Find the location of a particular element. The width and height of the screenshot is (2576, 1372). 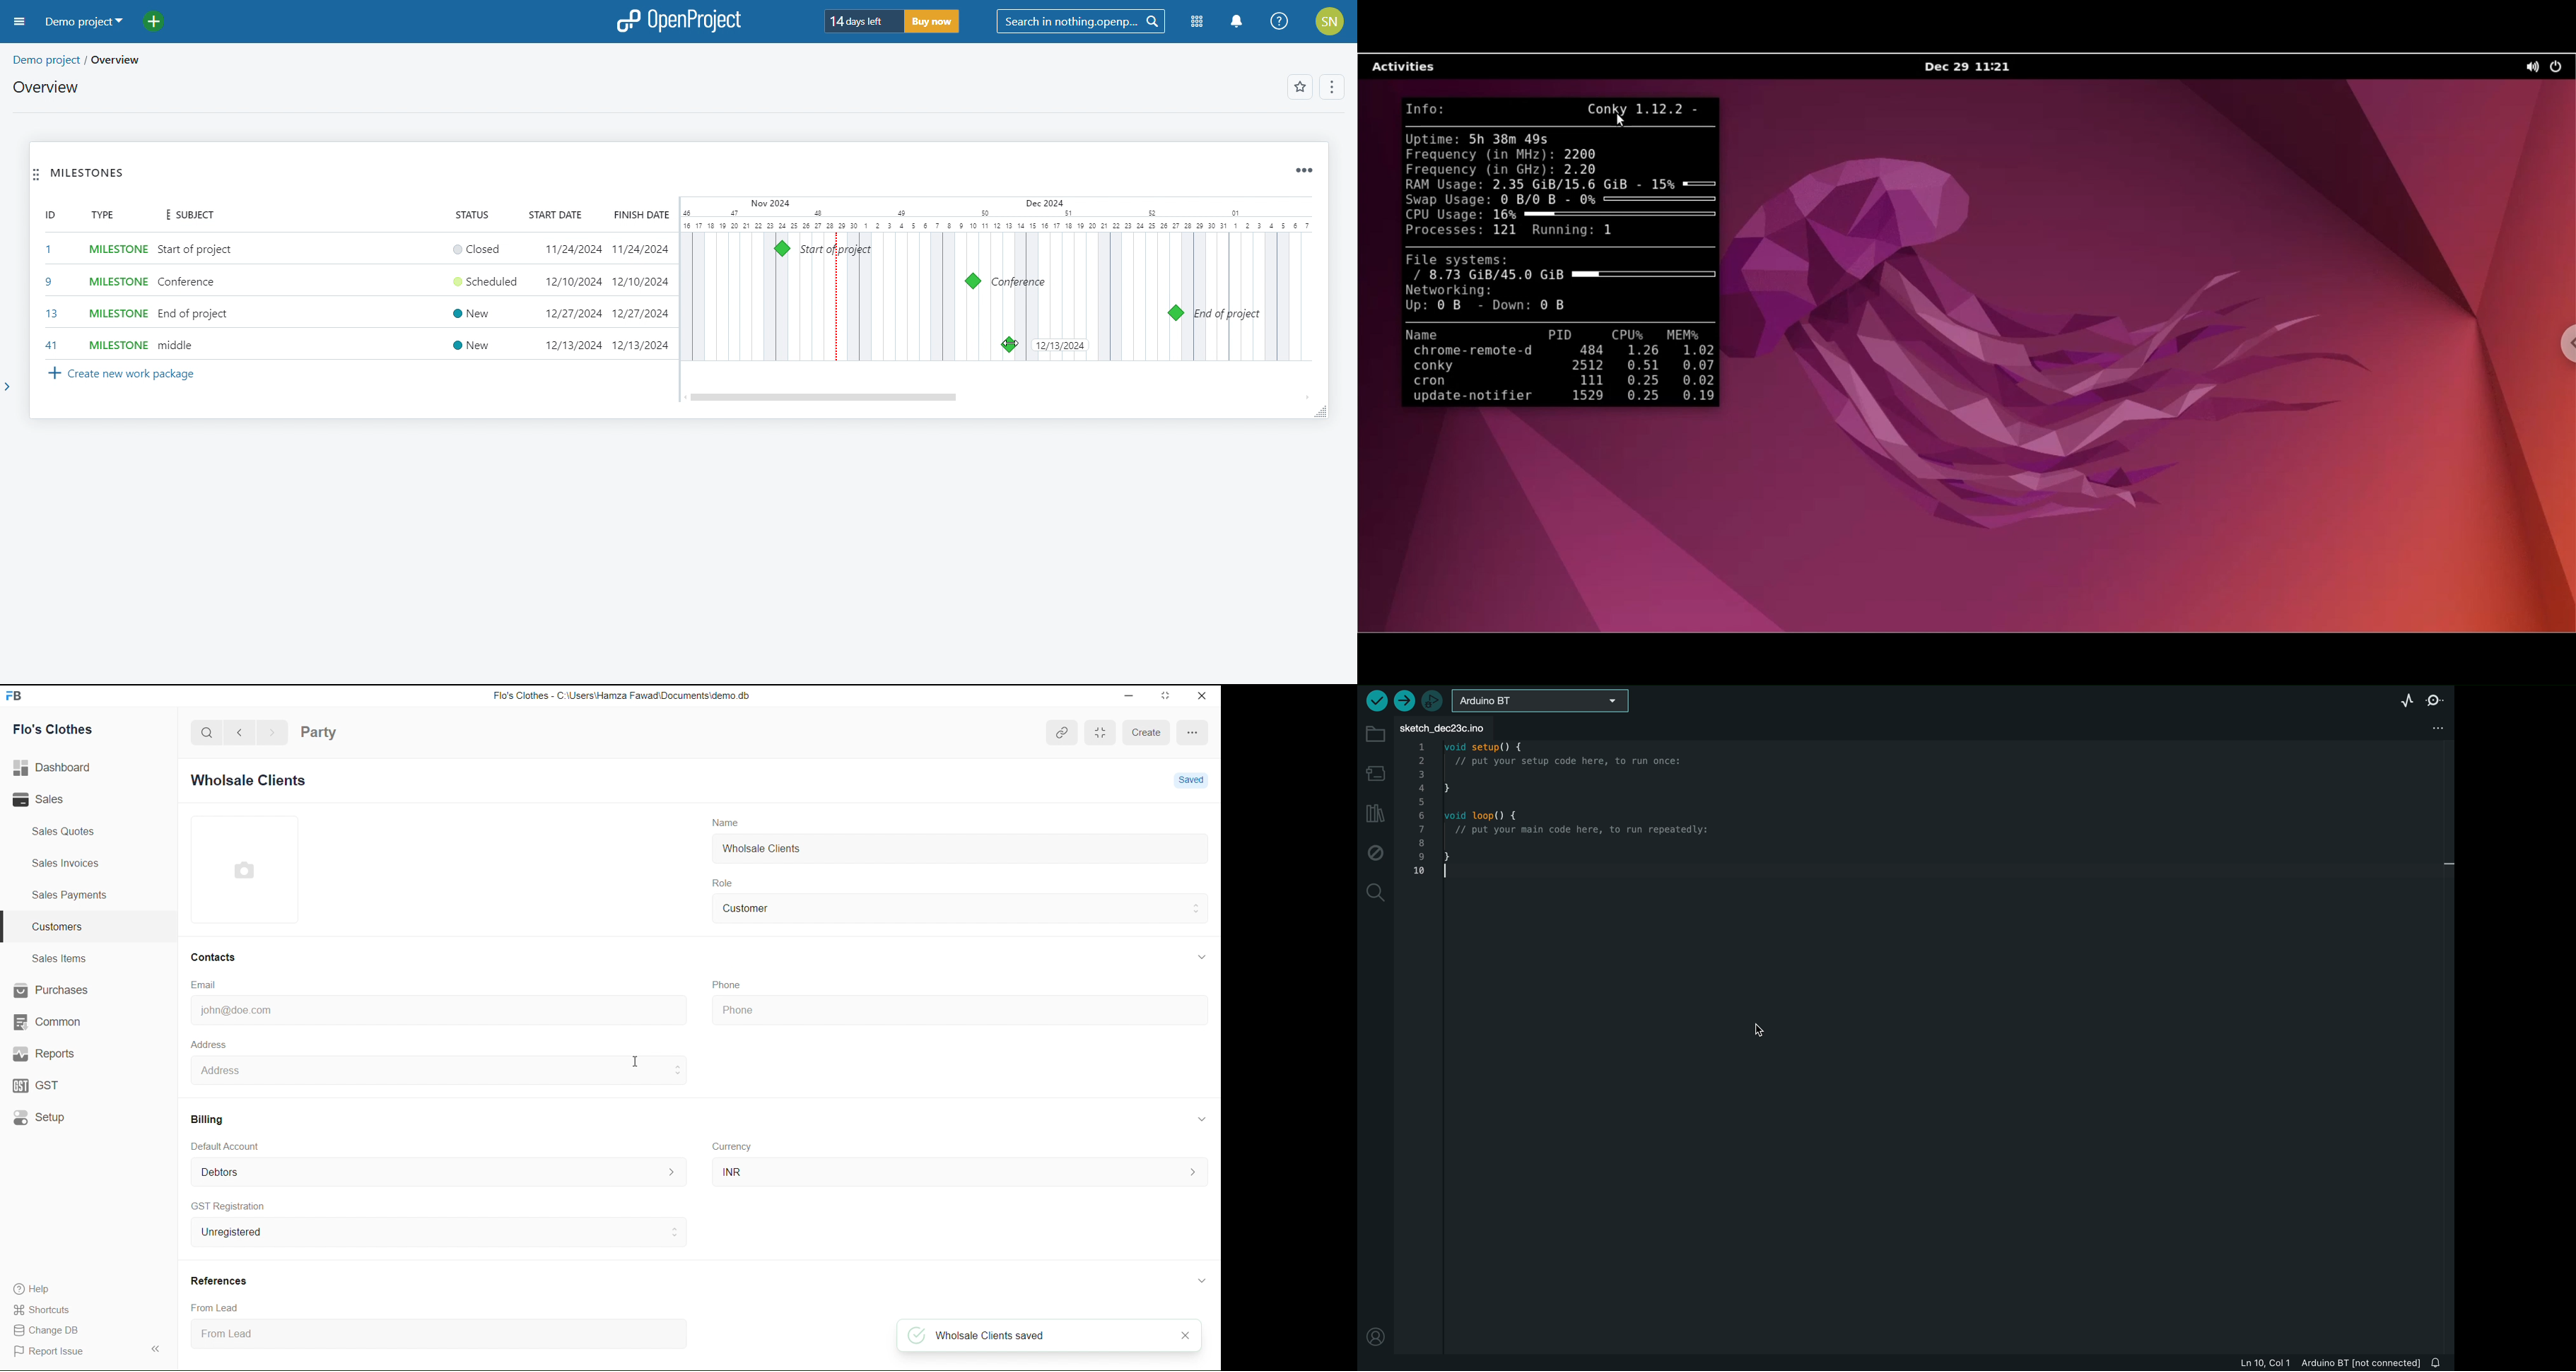

Wholsale Clients saved is located at coordinates (1004, 1337).